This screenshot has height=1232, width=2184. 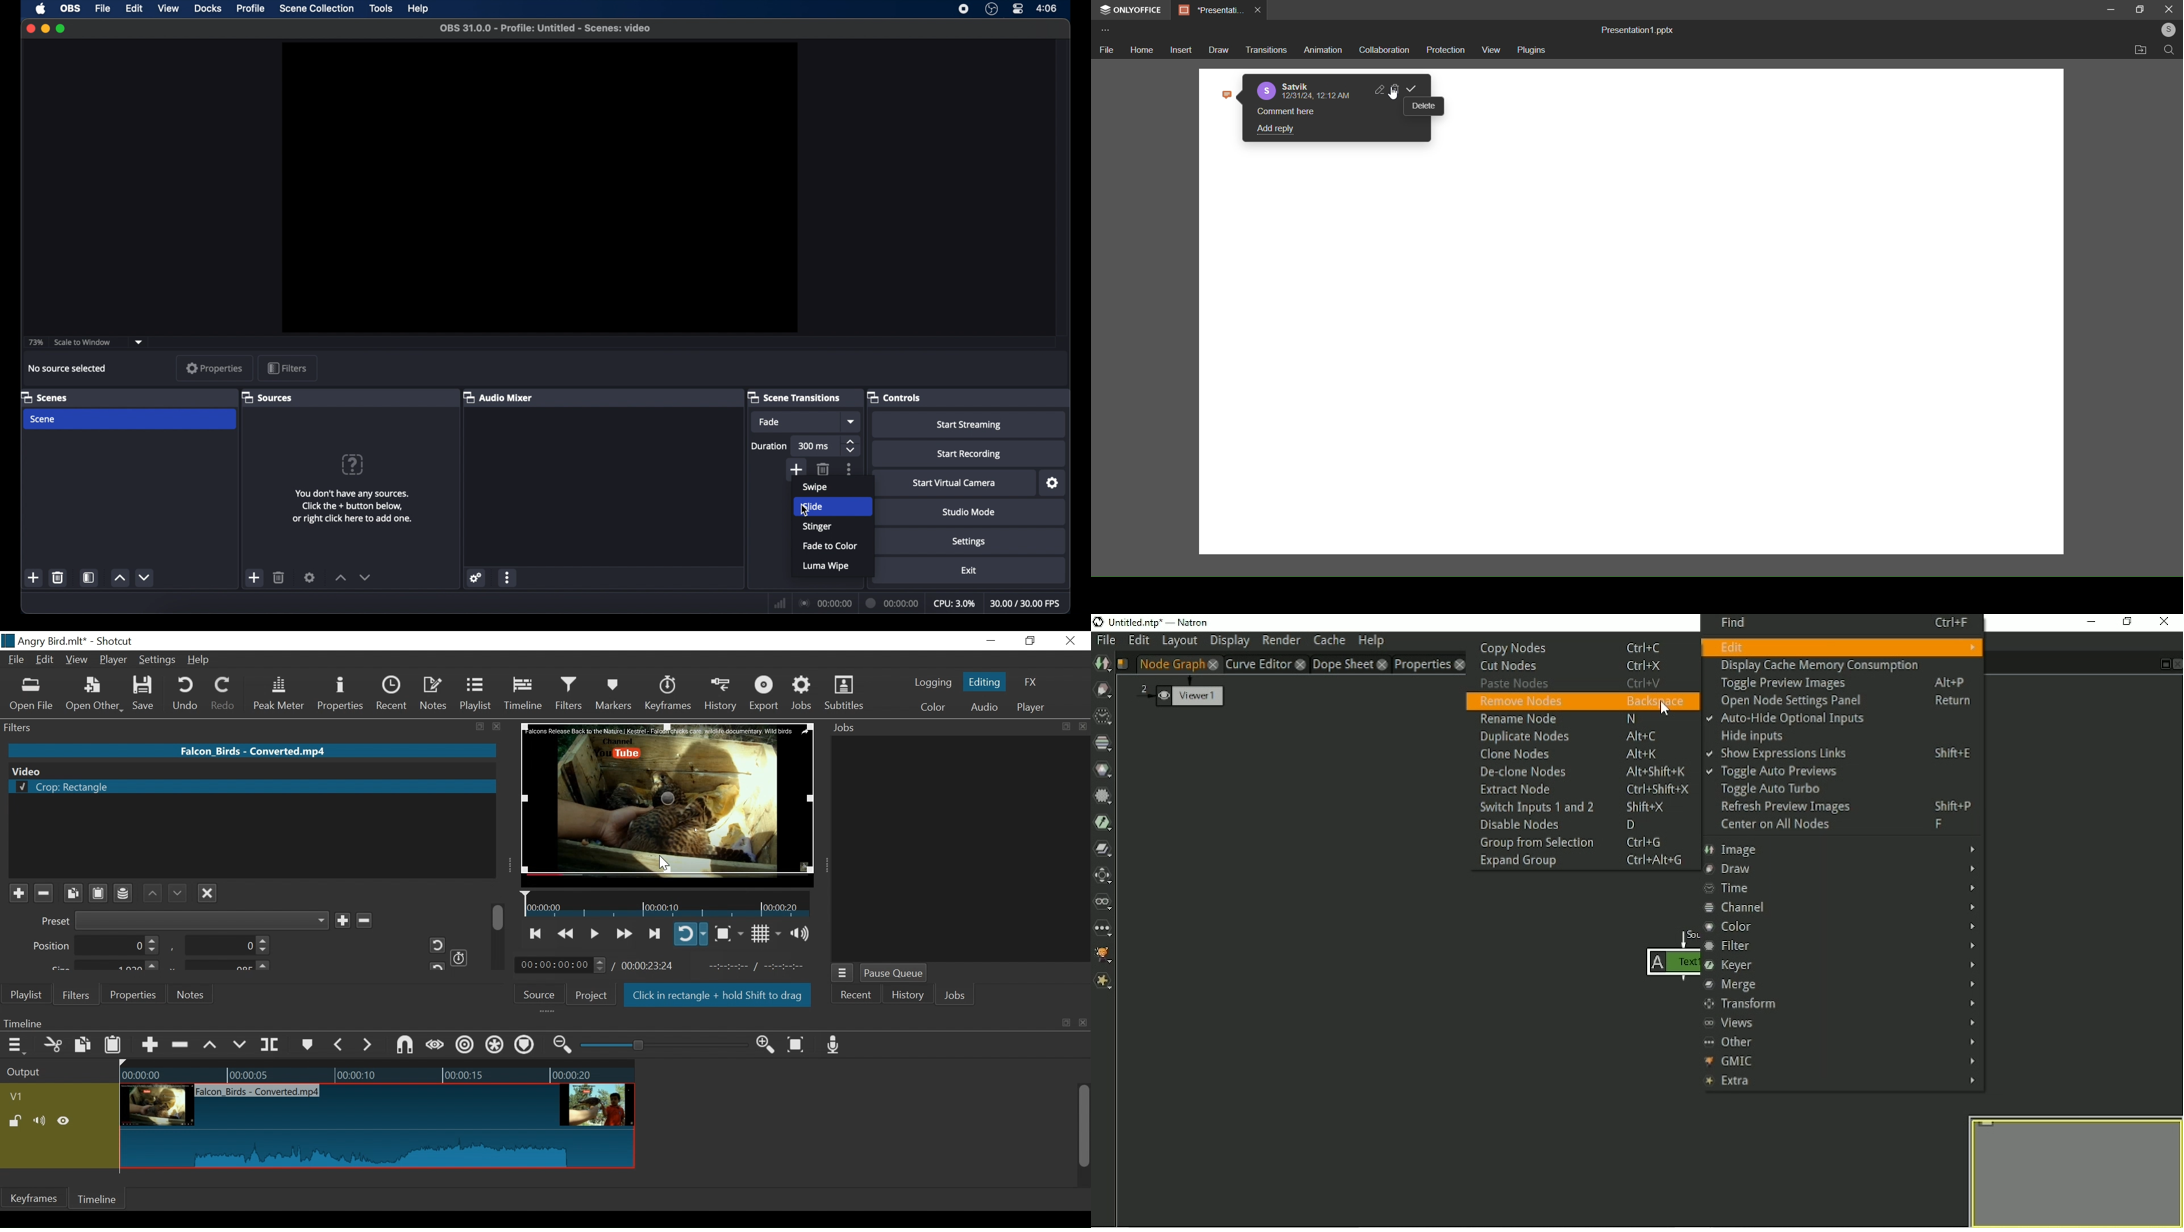 I want to click on luma wipe, so click(x=827, y=566).